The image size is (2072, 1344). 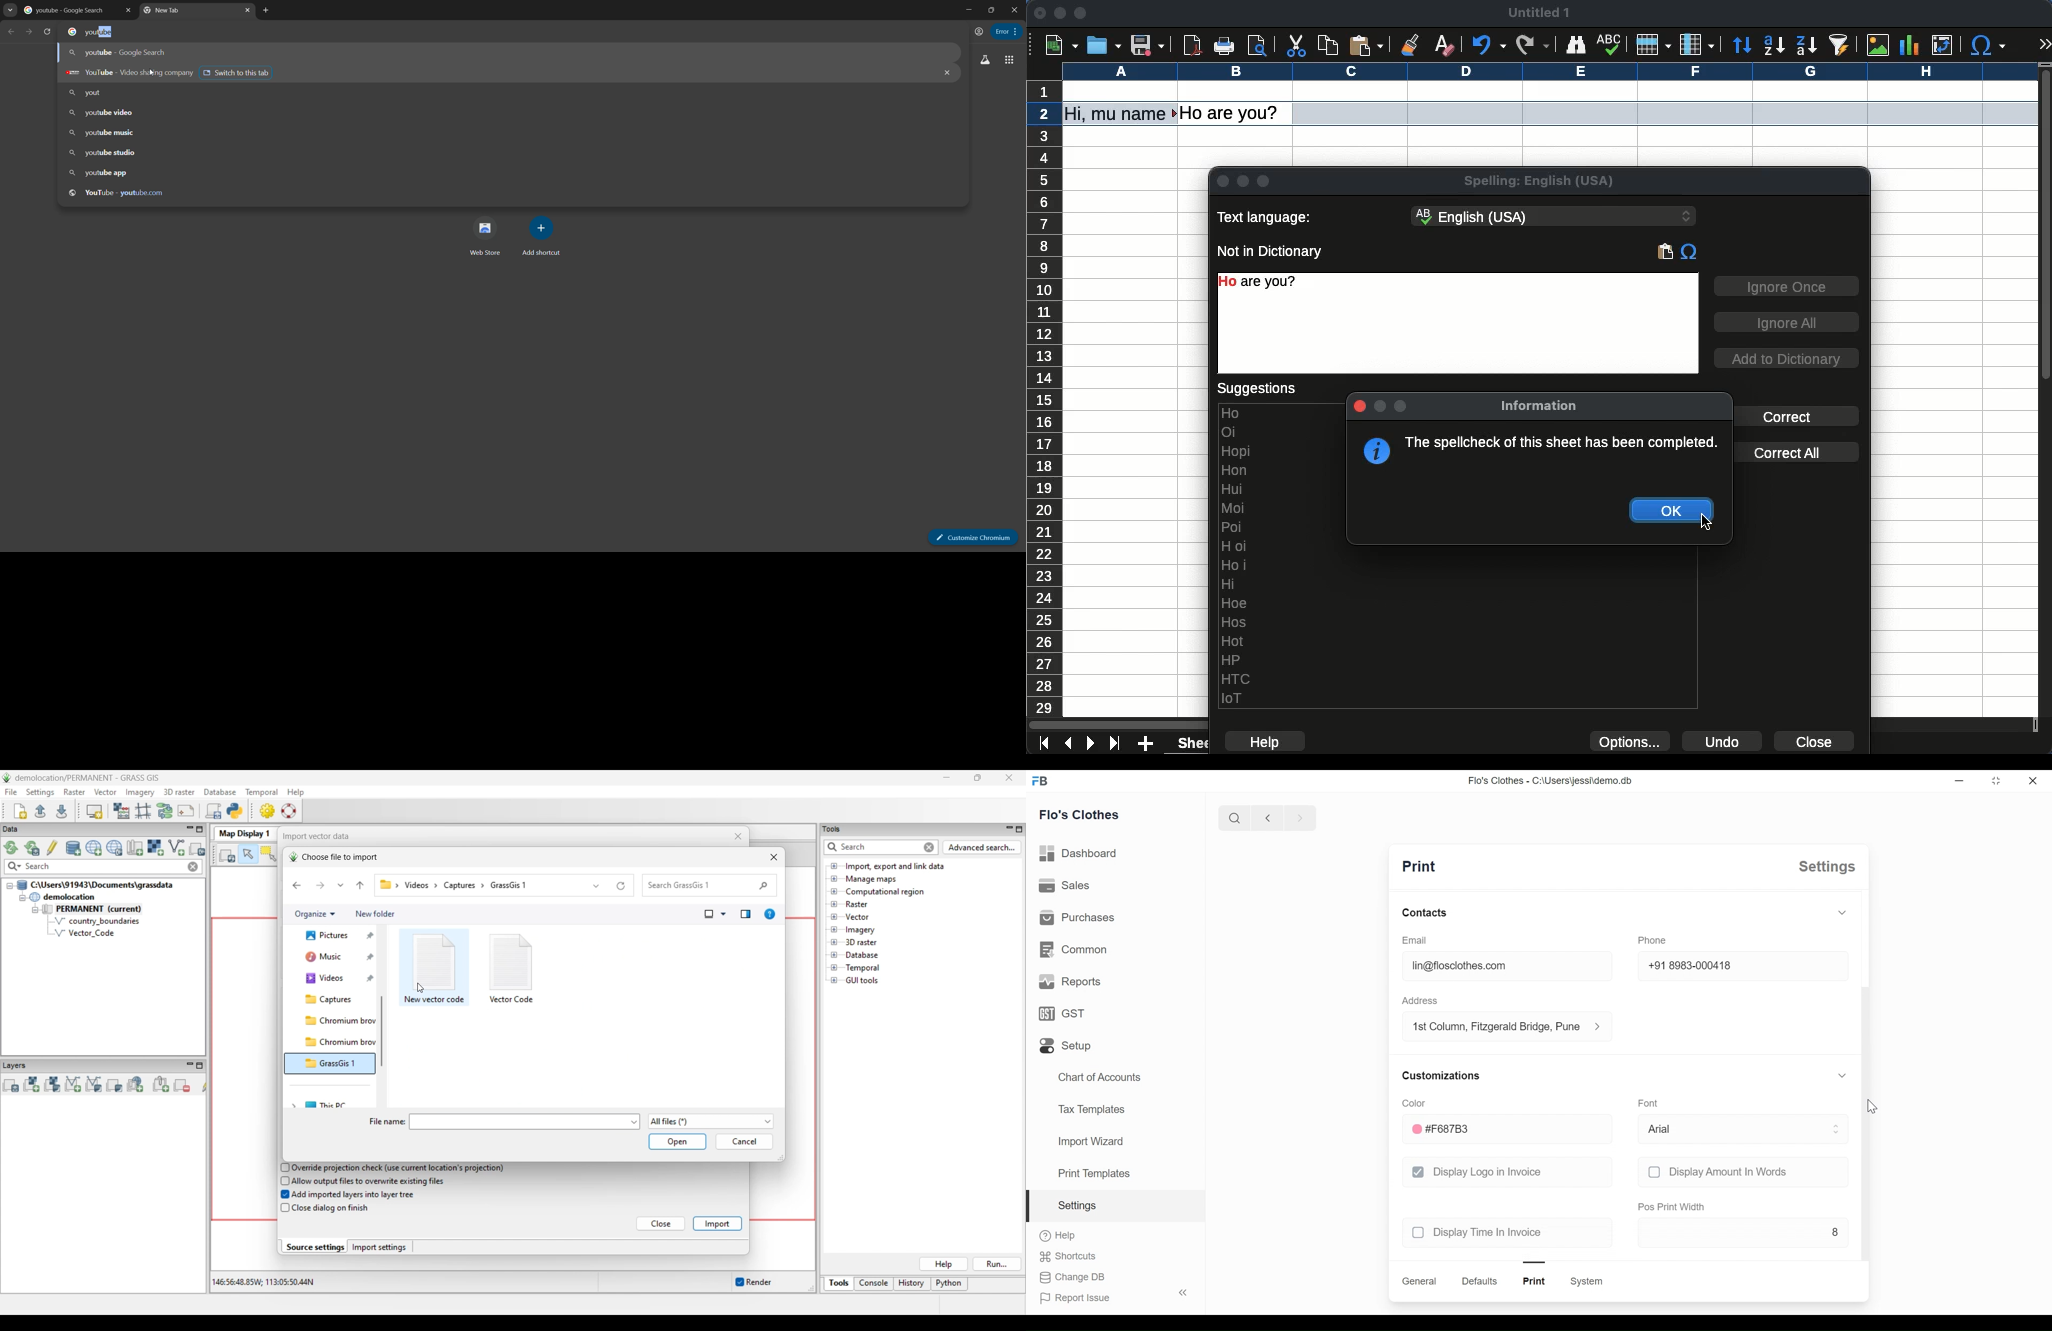 What do you see at coordinates (1425, 912) in the screenshot?
I see `contacts` at bounding box center [1425, 912].